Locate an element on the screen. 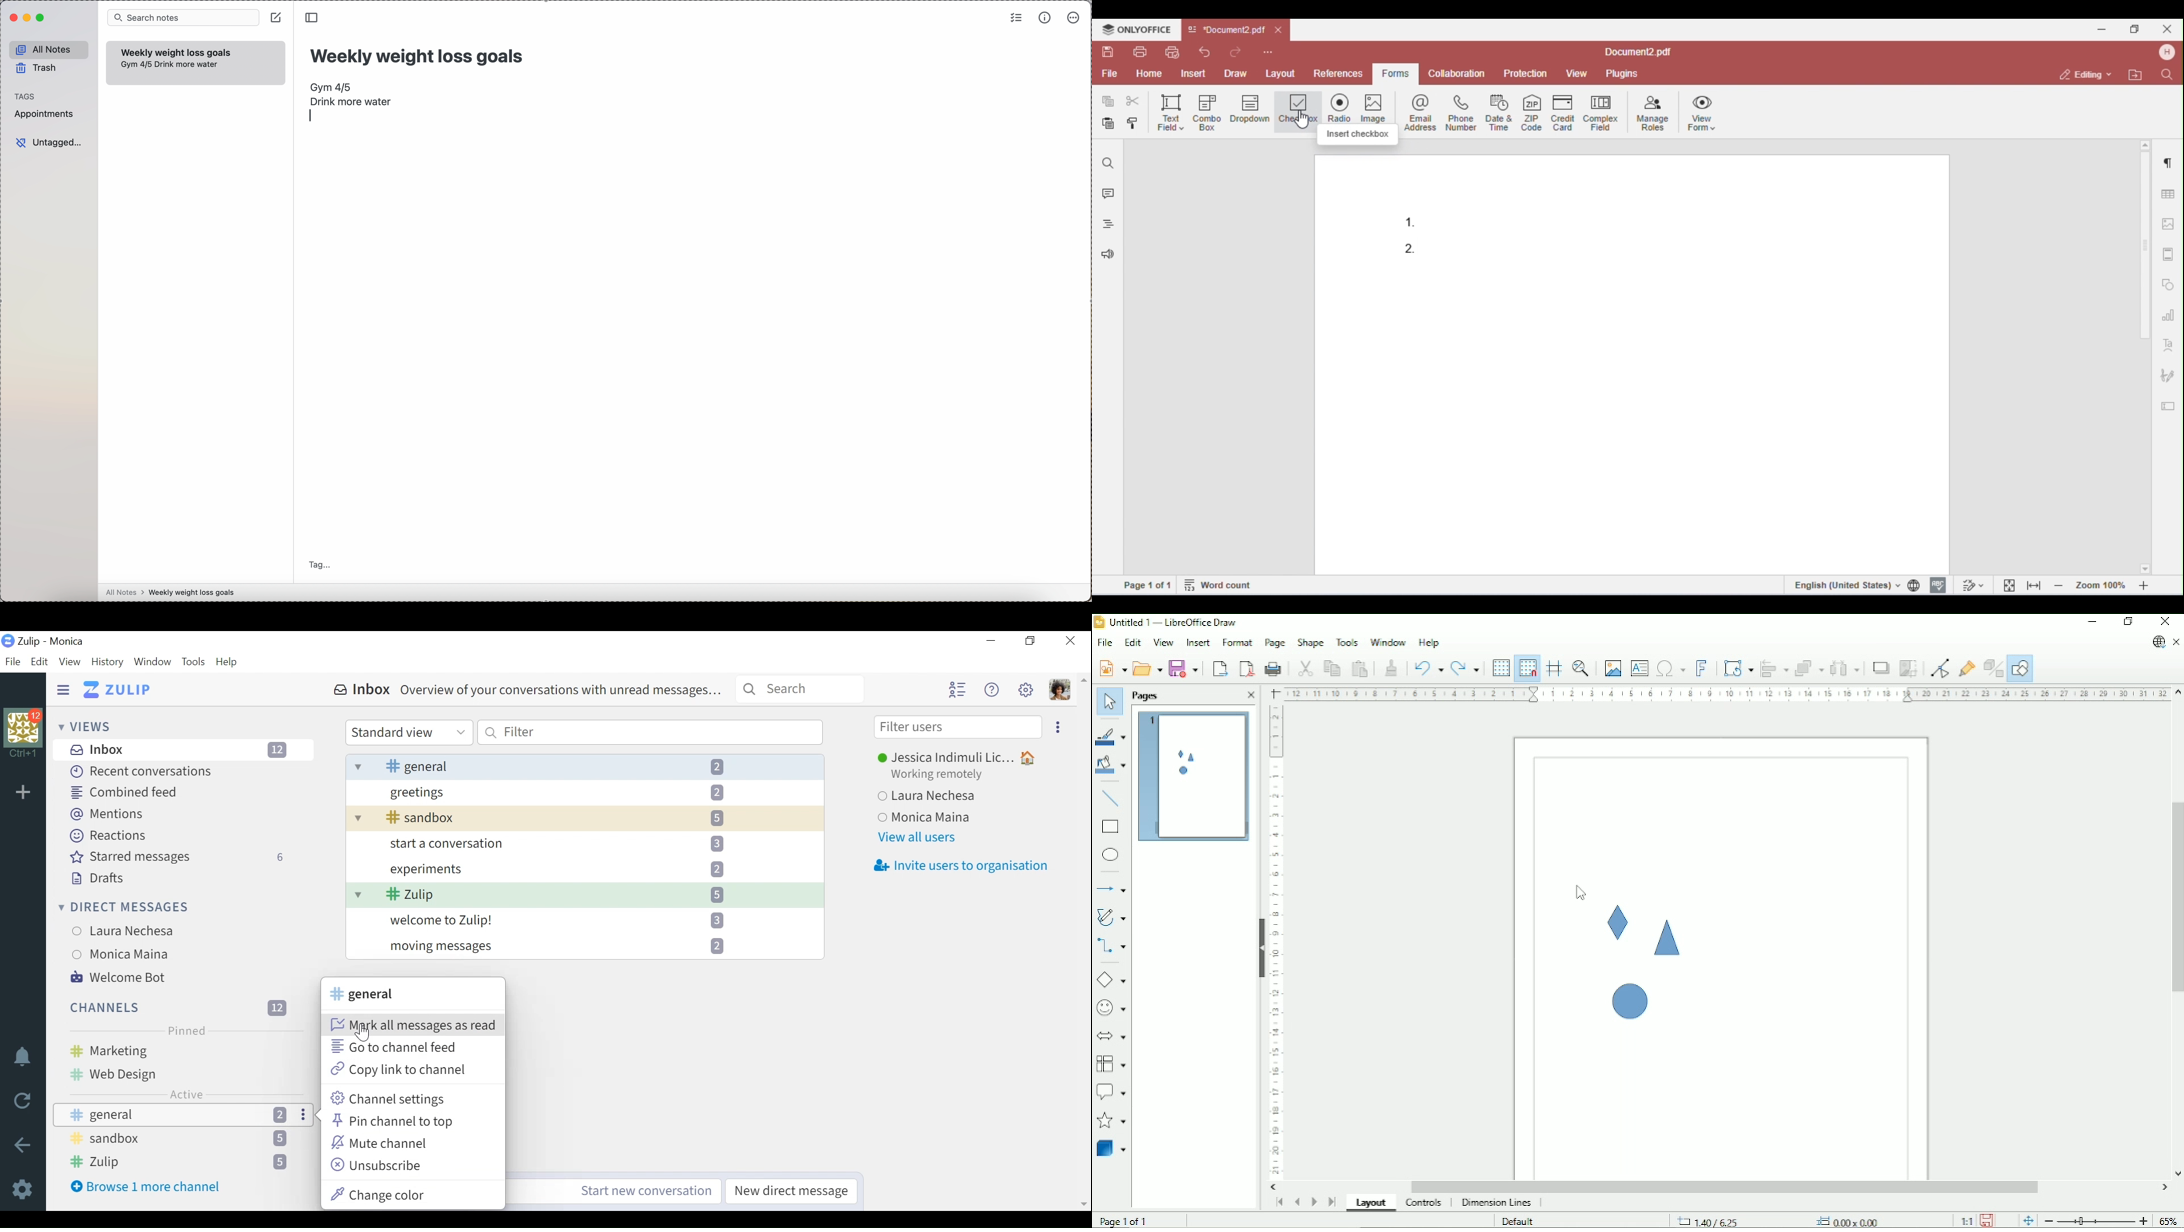  Copy link to channel is located at coordinates (398, 1071).